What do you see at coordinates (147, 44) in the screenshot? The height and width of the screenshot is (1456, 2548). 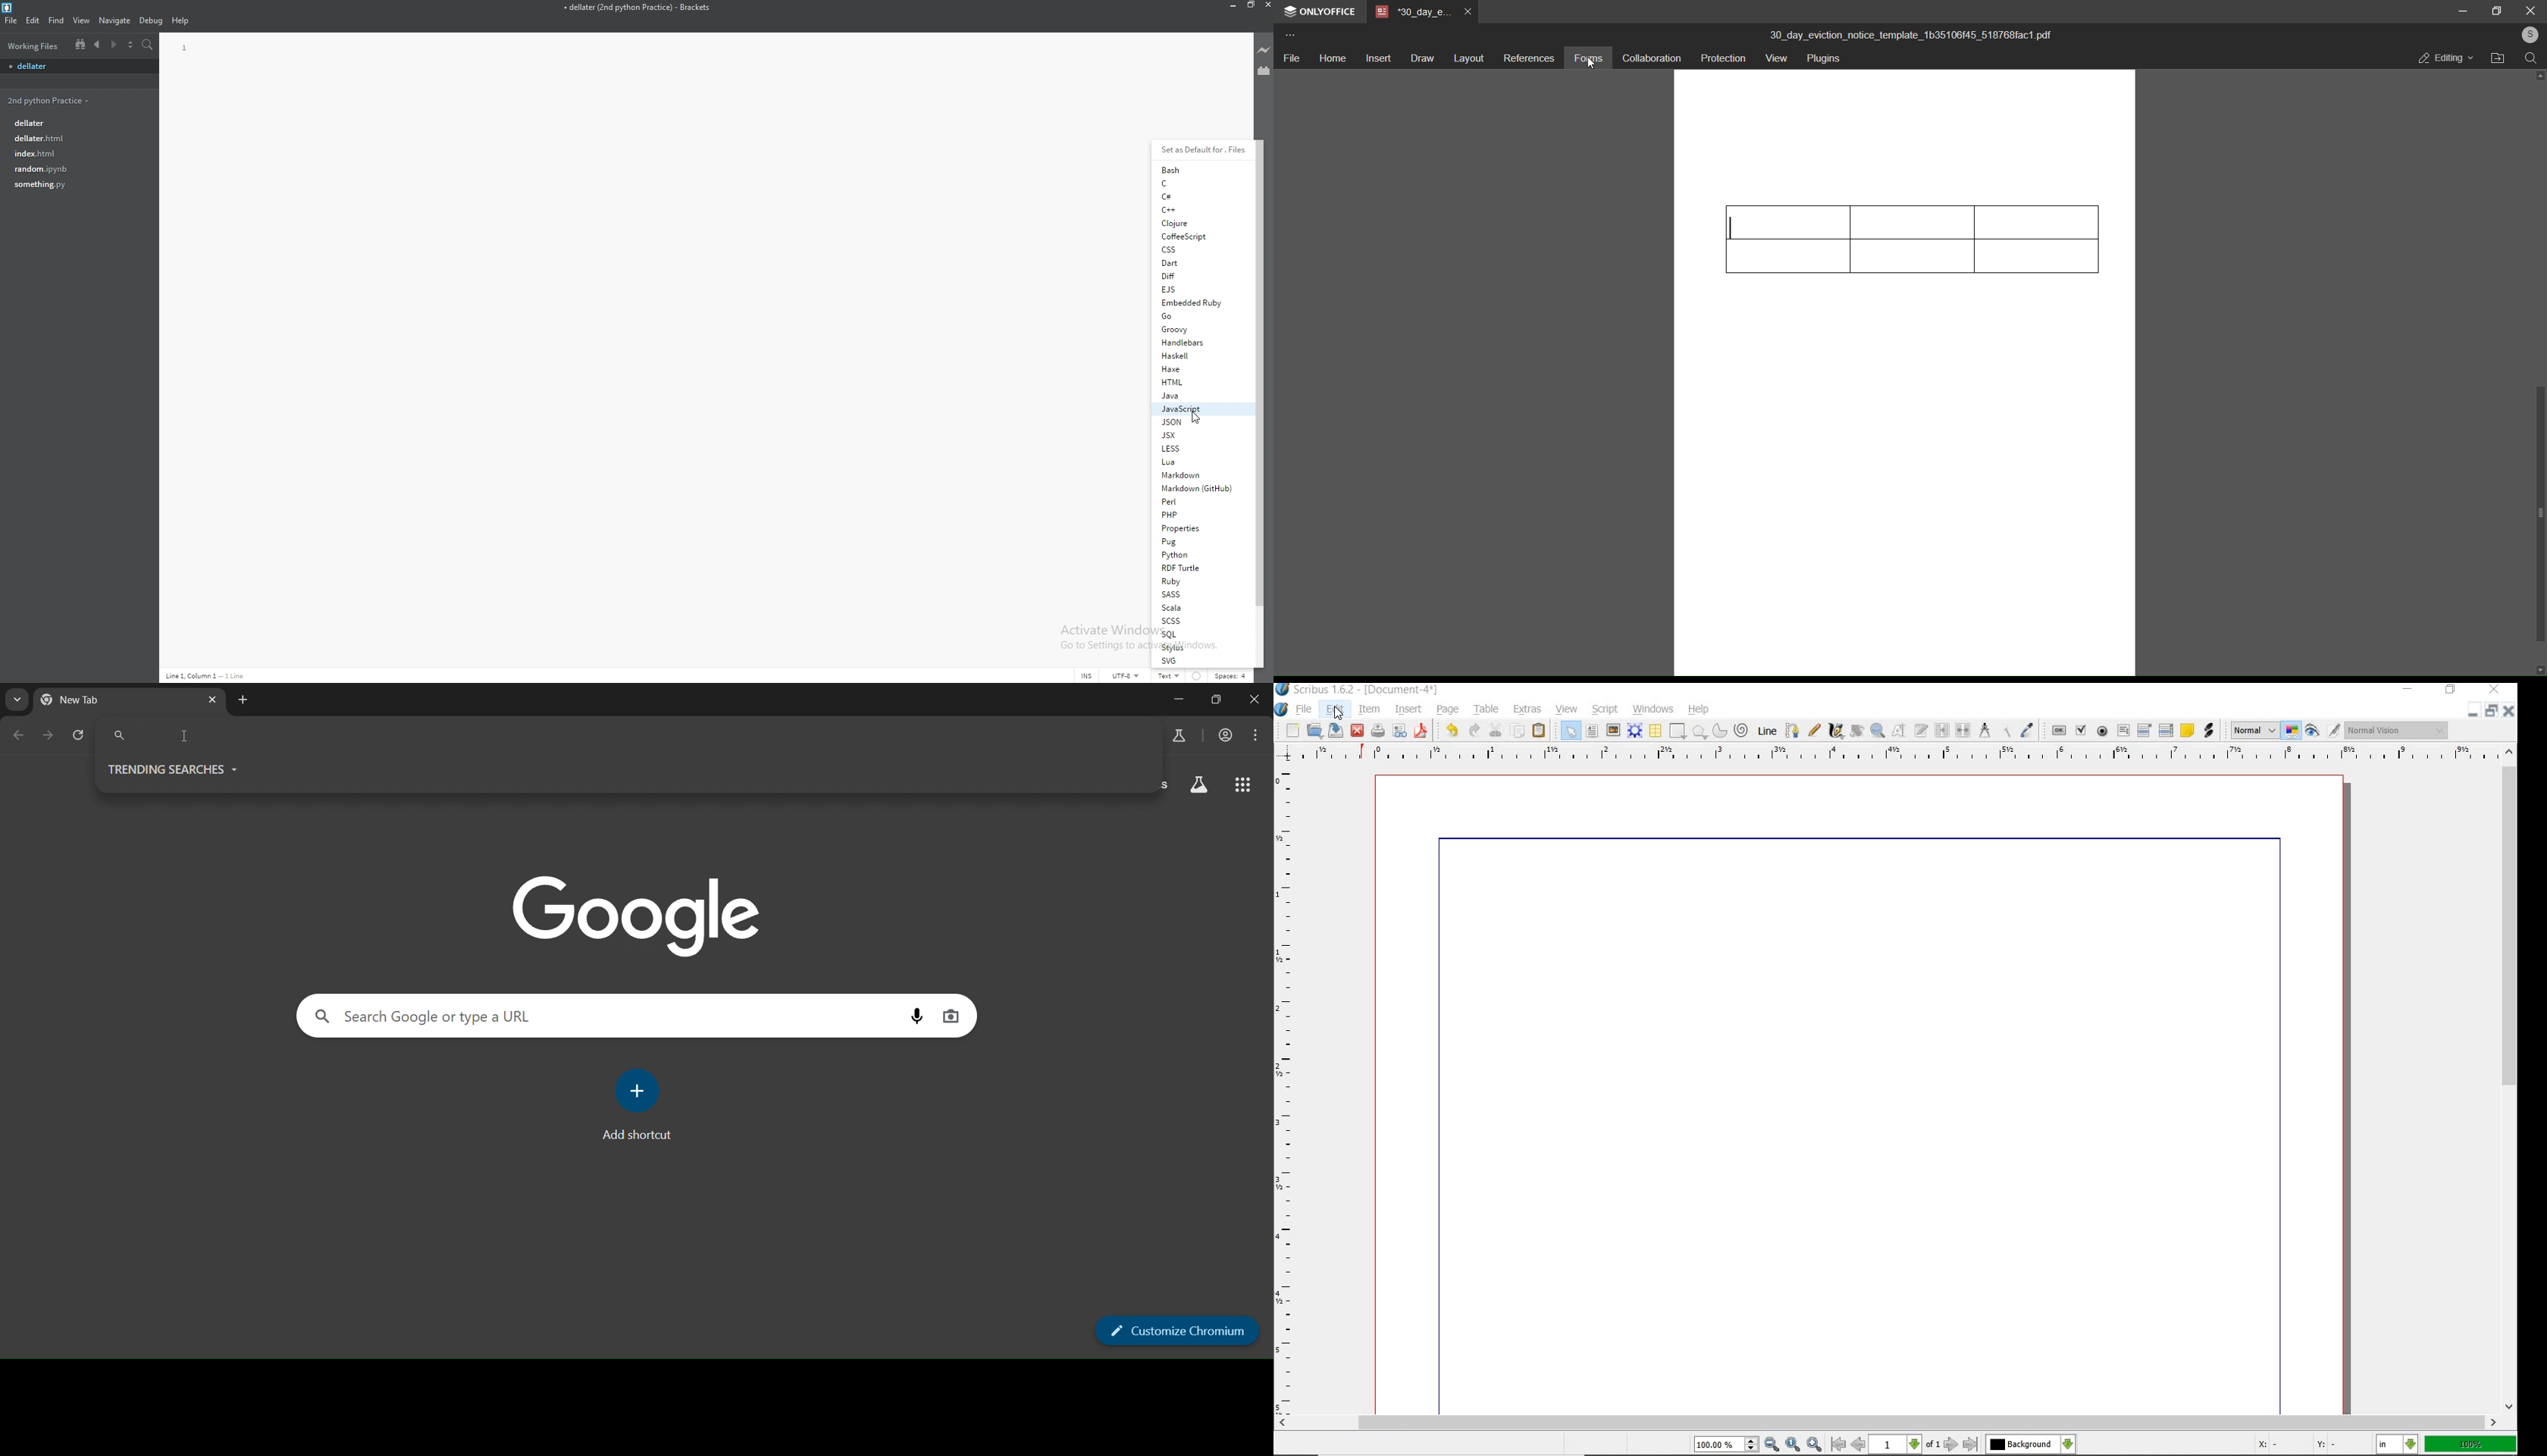 I see `search` at bounding box center [147, 44].